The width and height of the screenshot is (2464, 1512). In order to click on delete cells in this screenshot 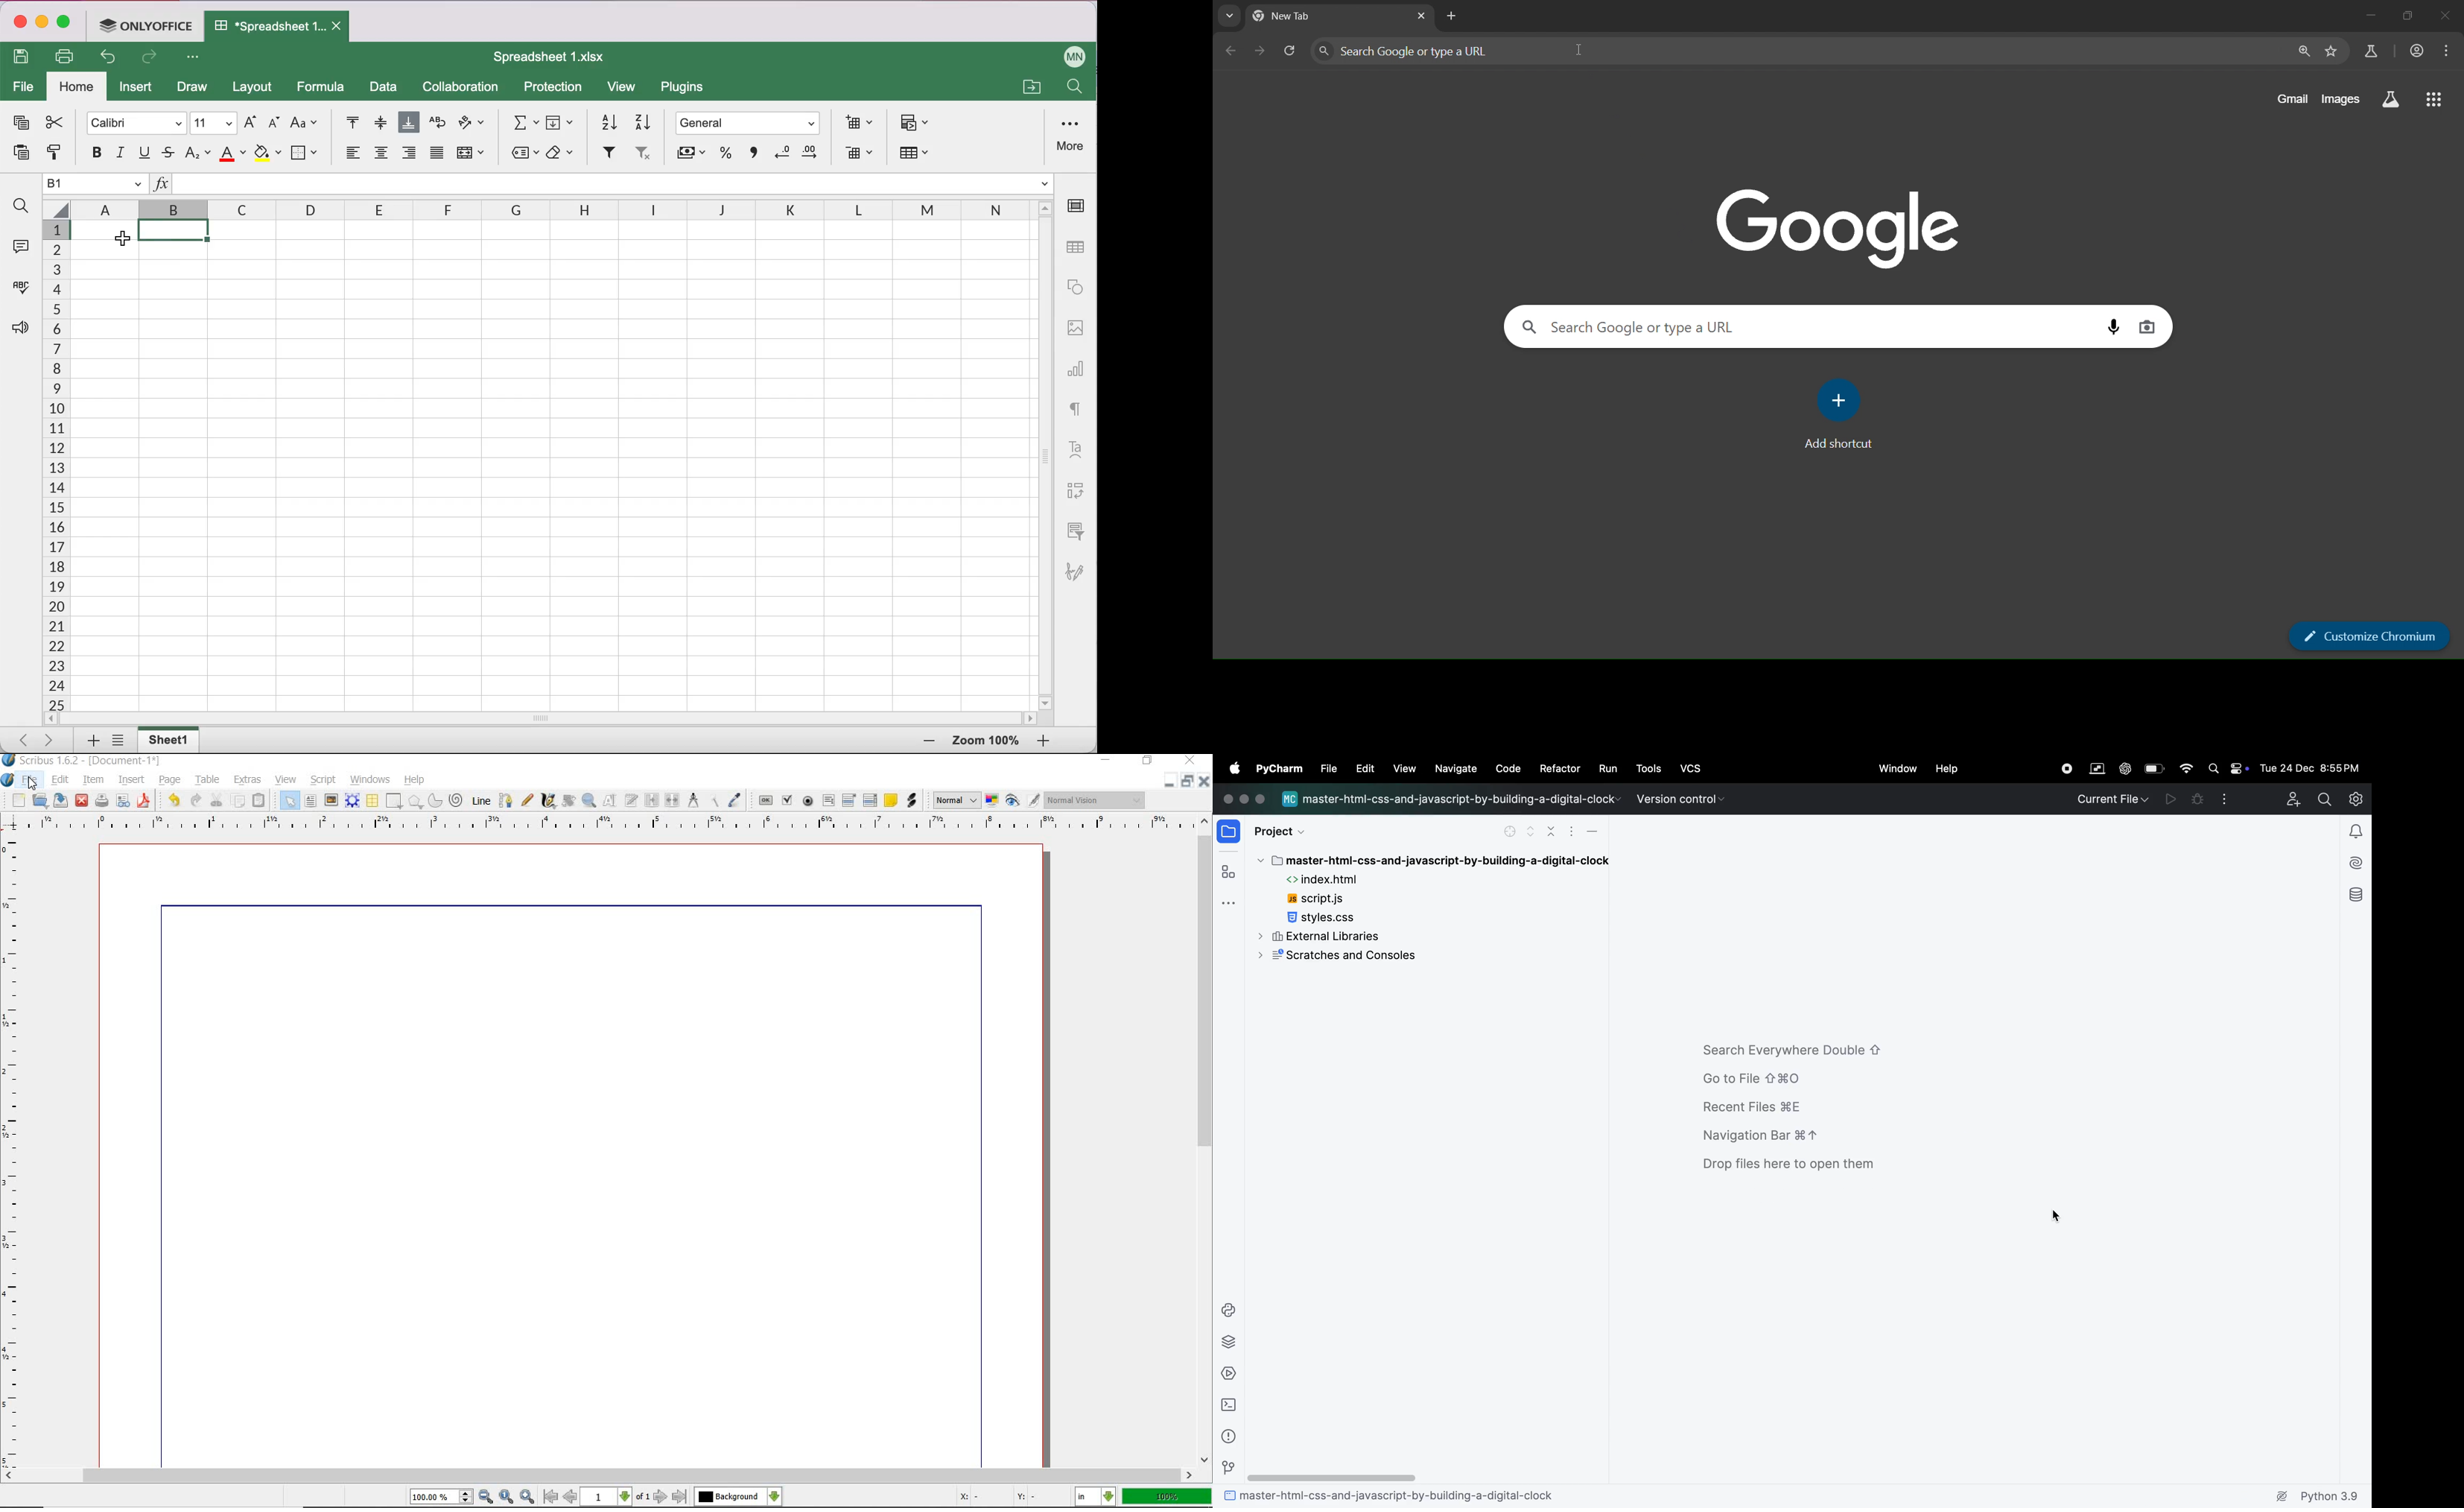, I will do `click(859, 154)`.